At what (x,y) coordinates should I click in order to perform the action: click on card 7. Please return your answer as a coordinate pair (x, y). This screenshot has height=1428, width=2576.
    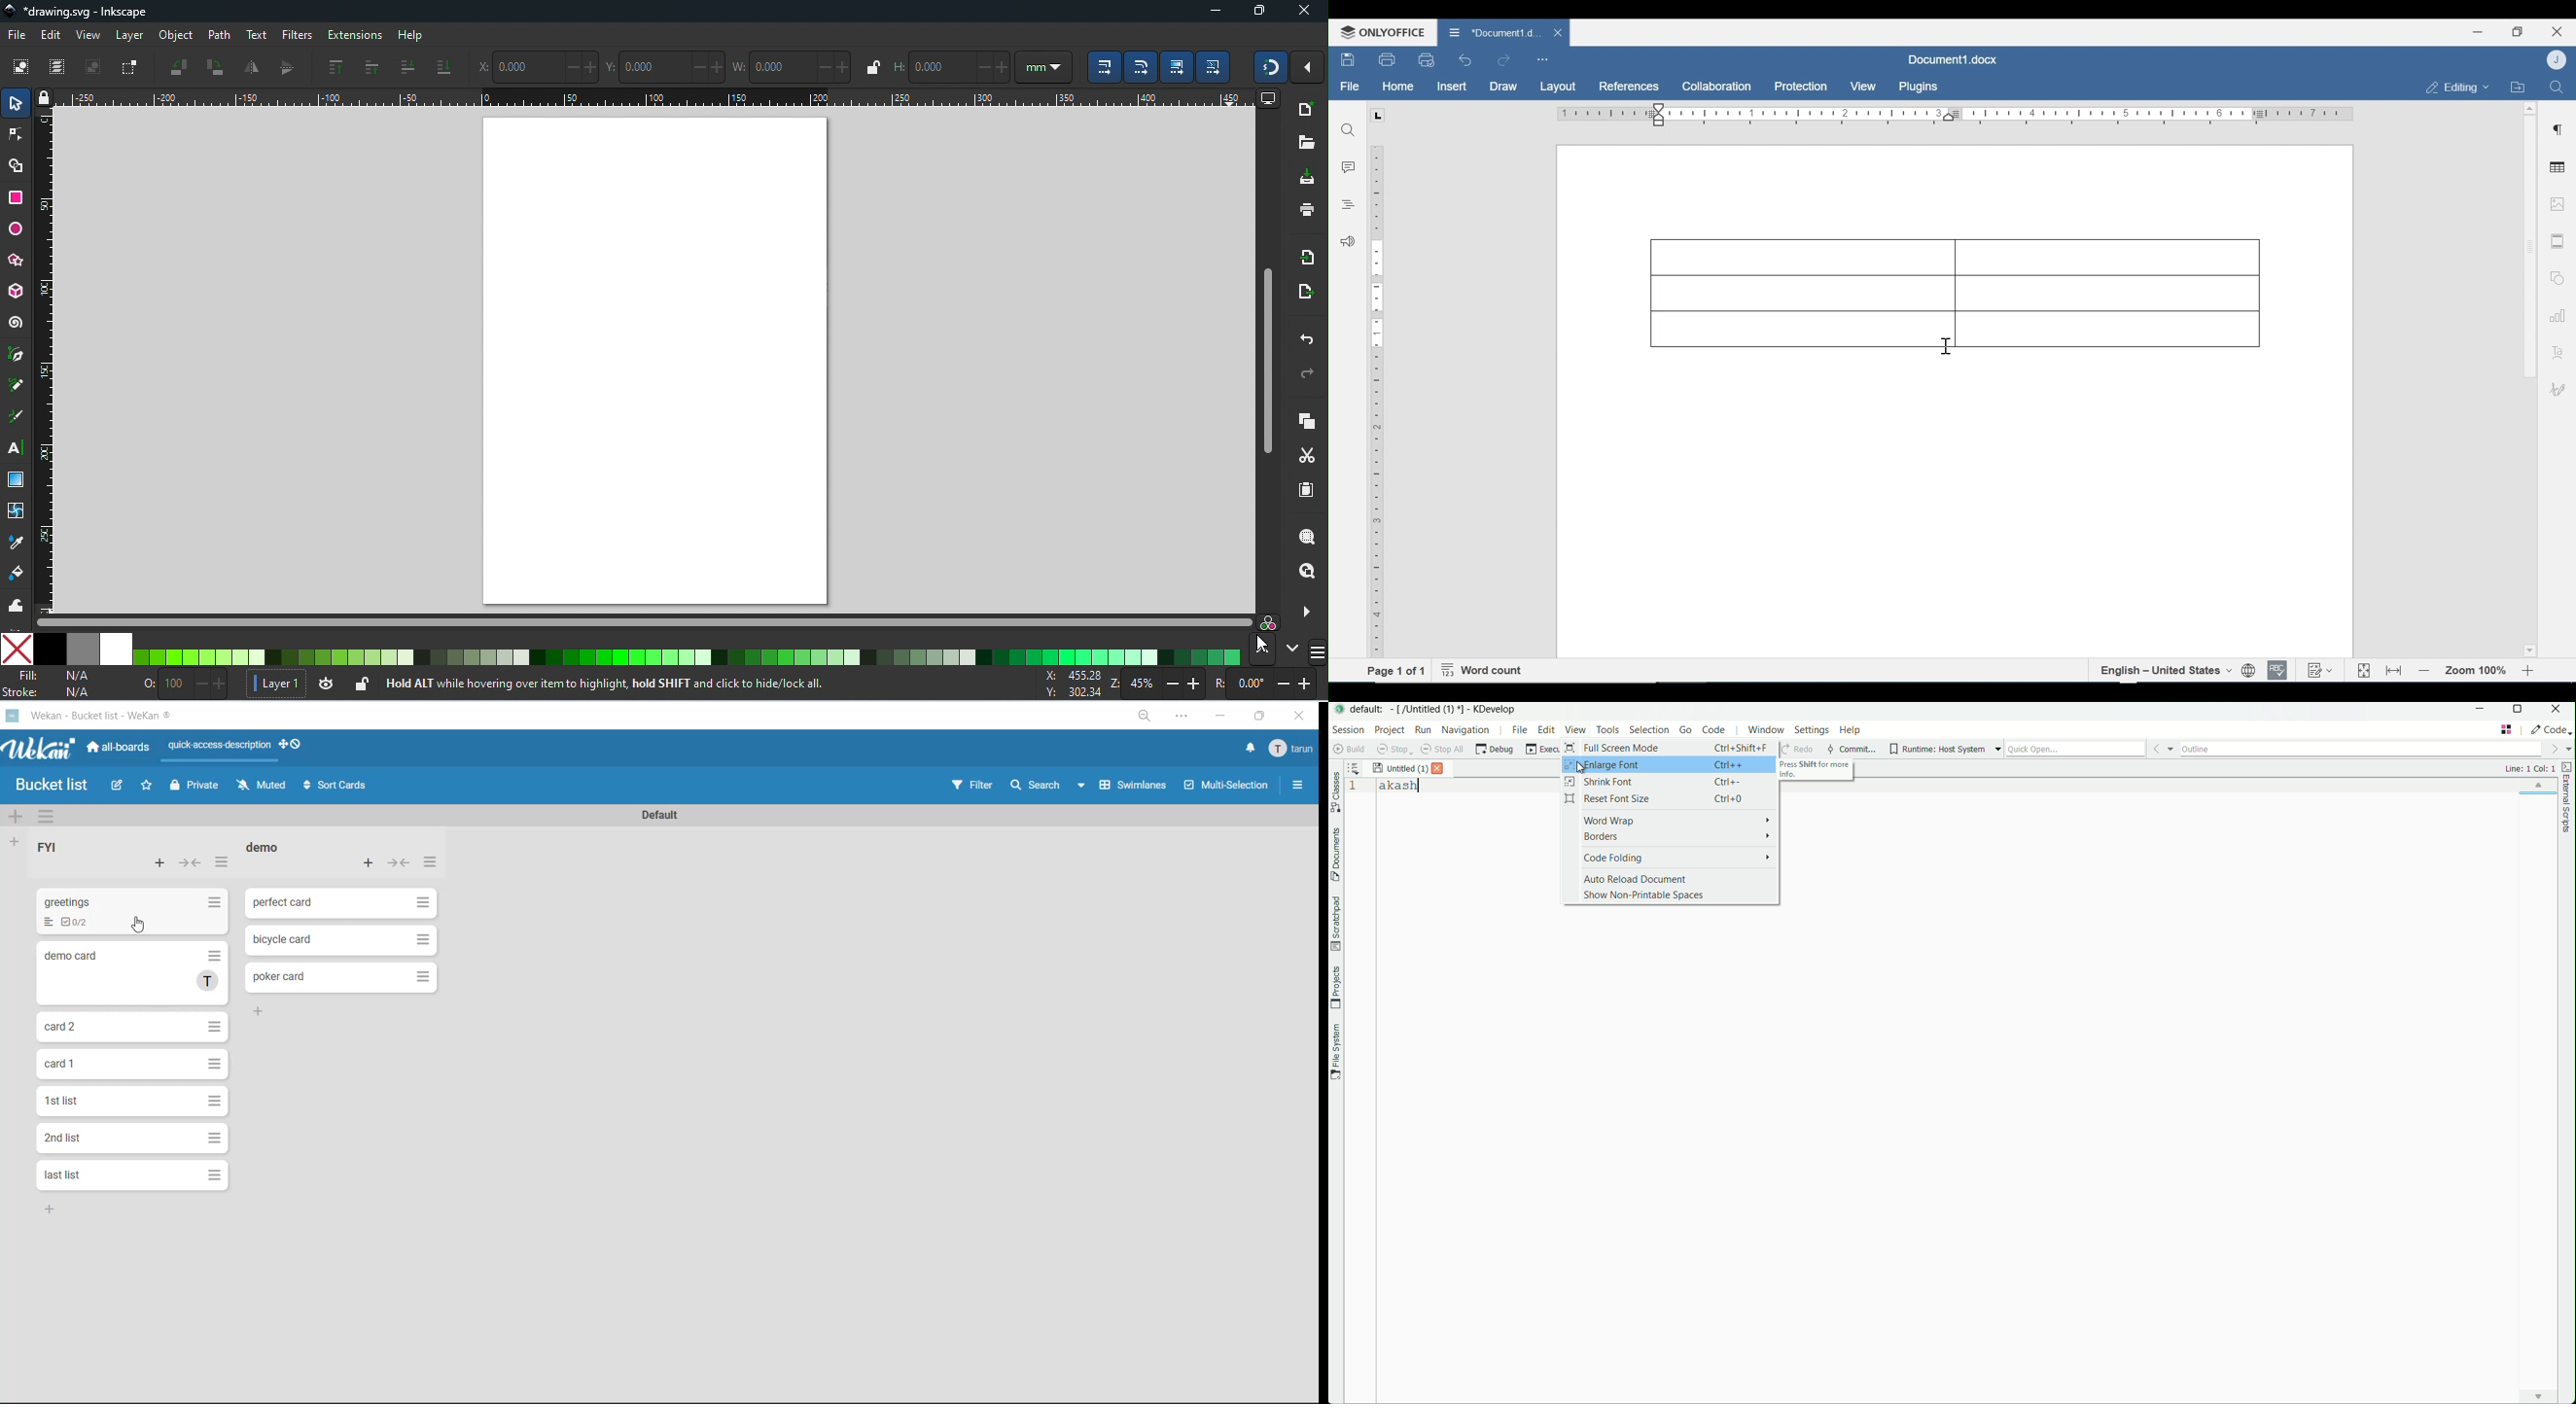
    Looking at the image, I should click on (128, 1175).